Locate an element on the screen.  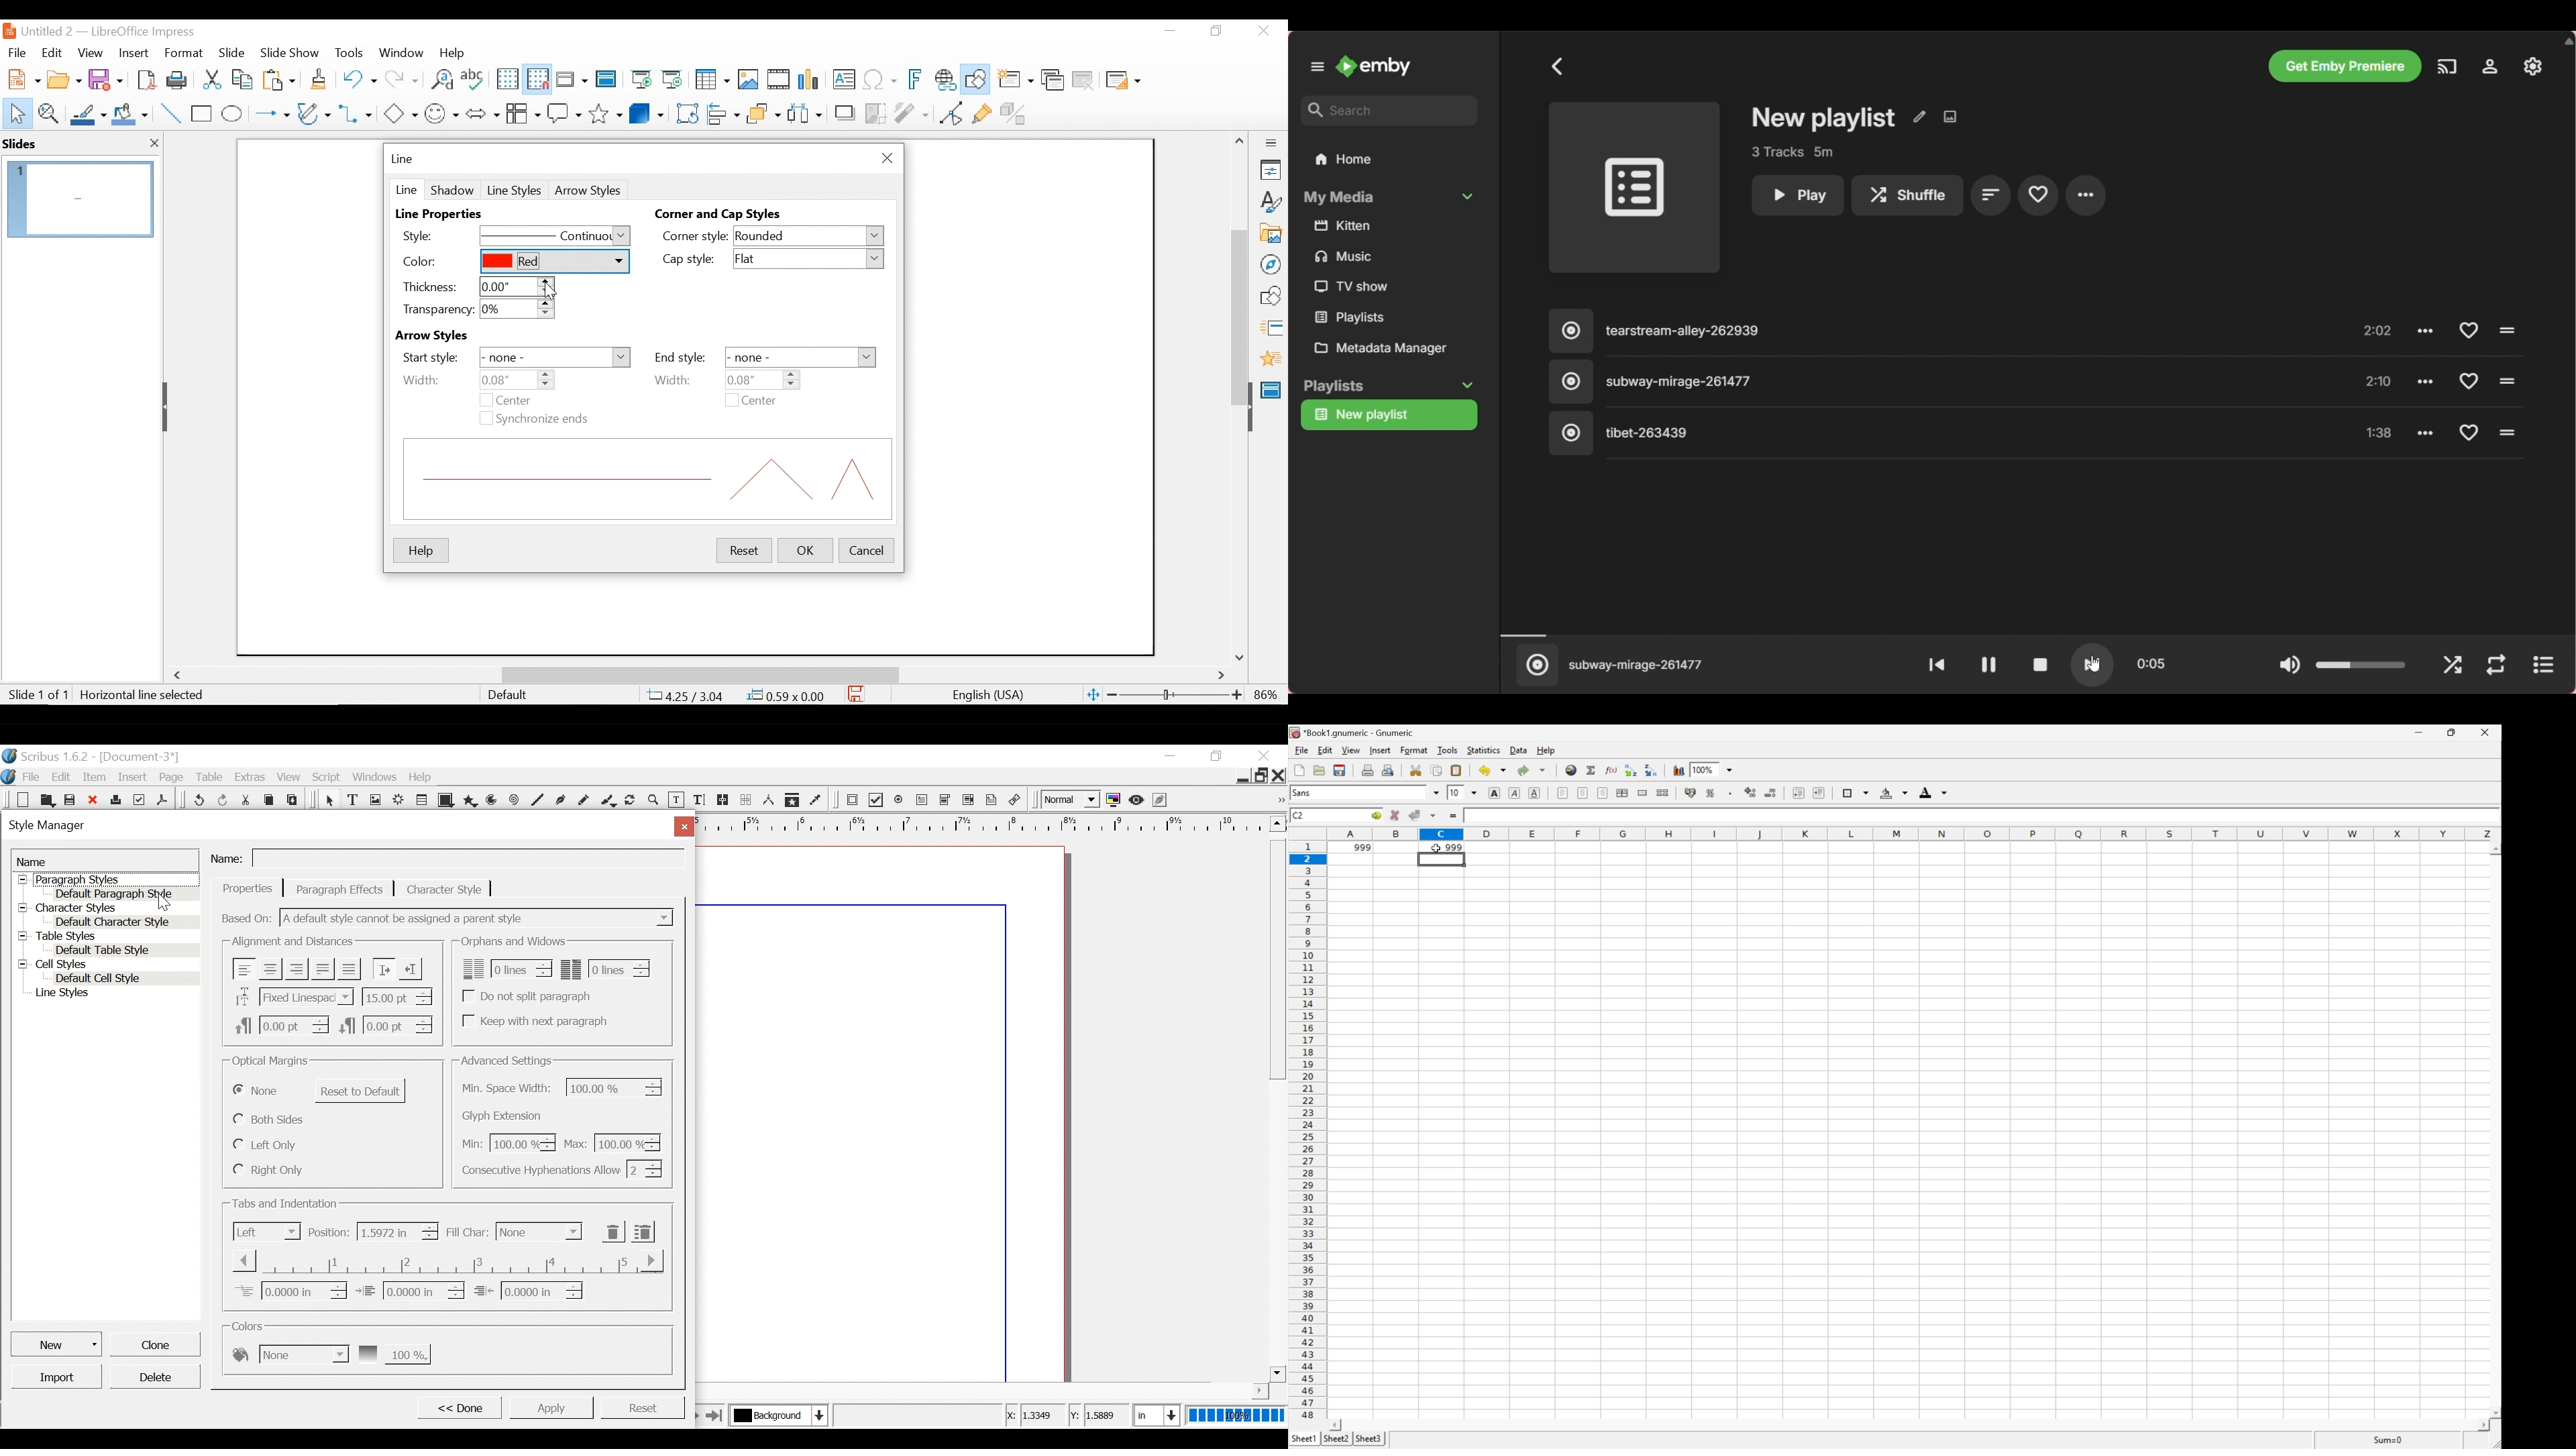
sheet3 is located at coordinates (1368, 1441).